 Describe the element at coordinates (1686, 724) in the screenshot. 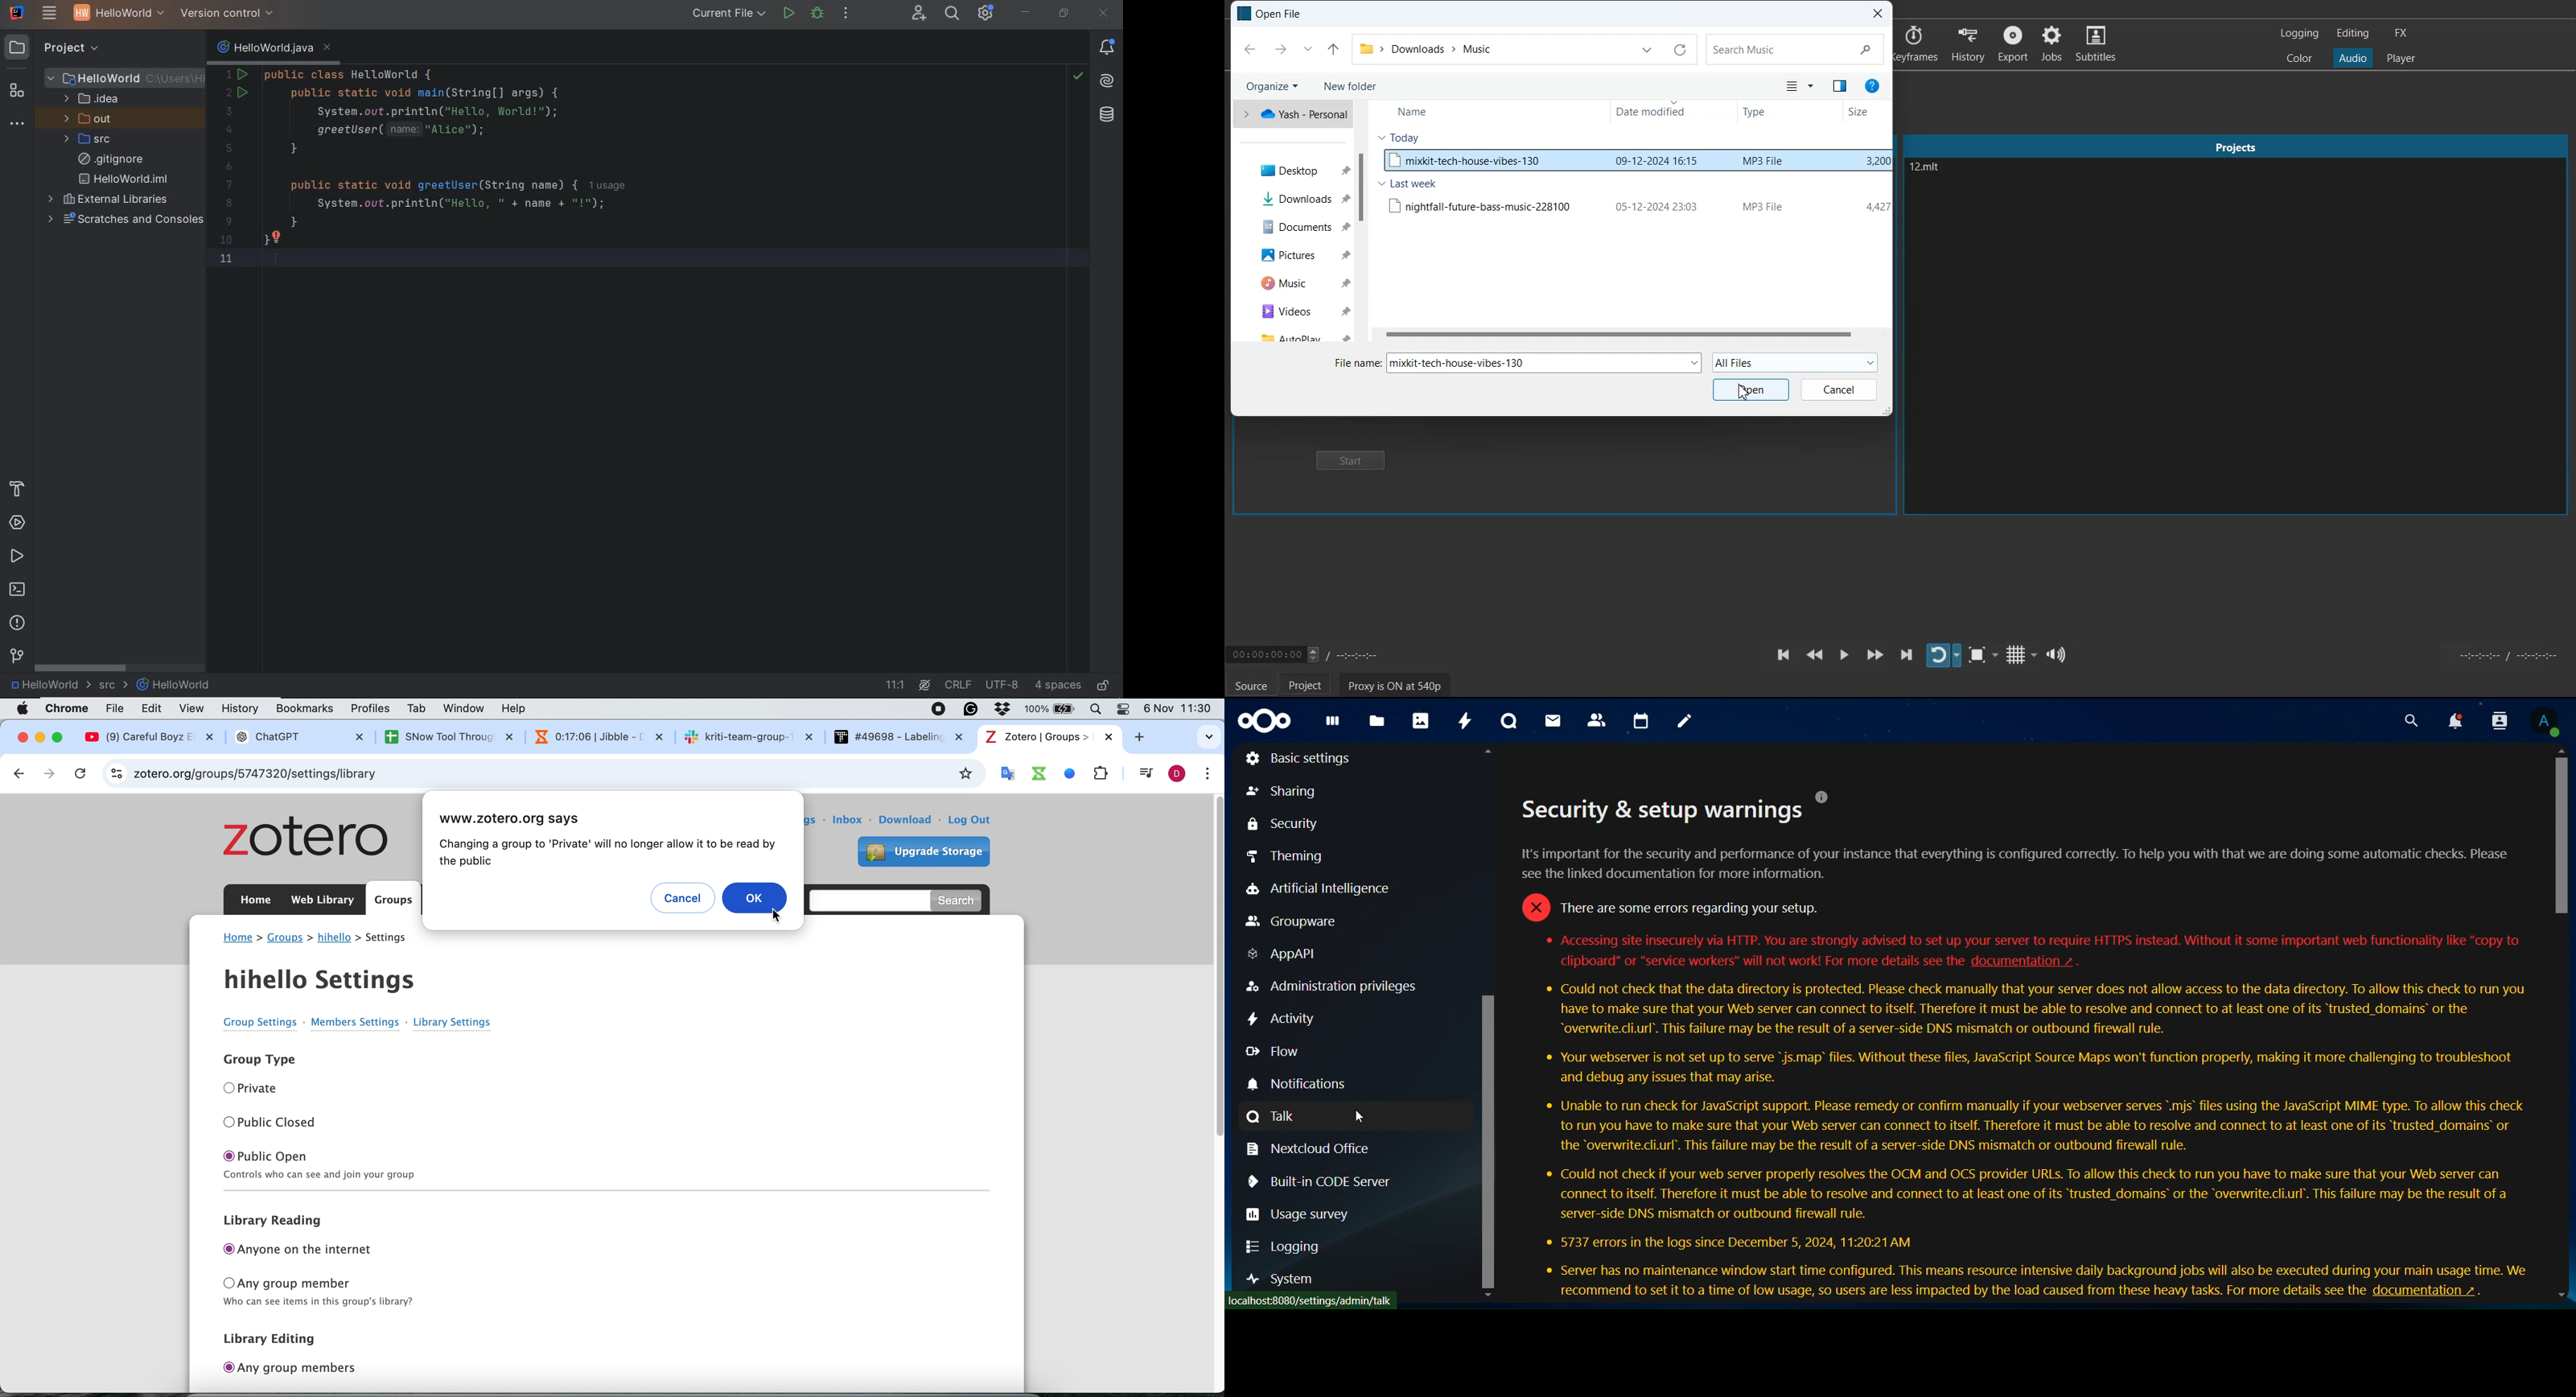

I see `notes` at that location.